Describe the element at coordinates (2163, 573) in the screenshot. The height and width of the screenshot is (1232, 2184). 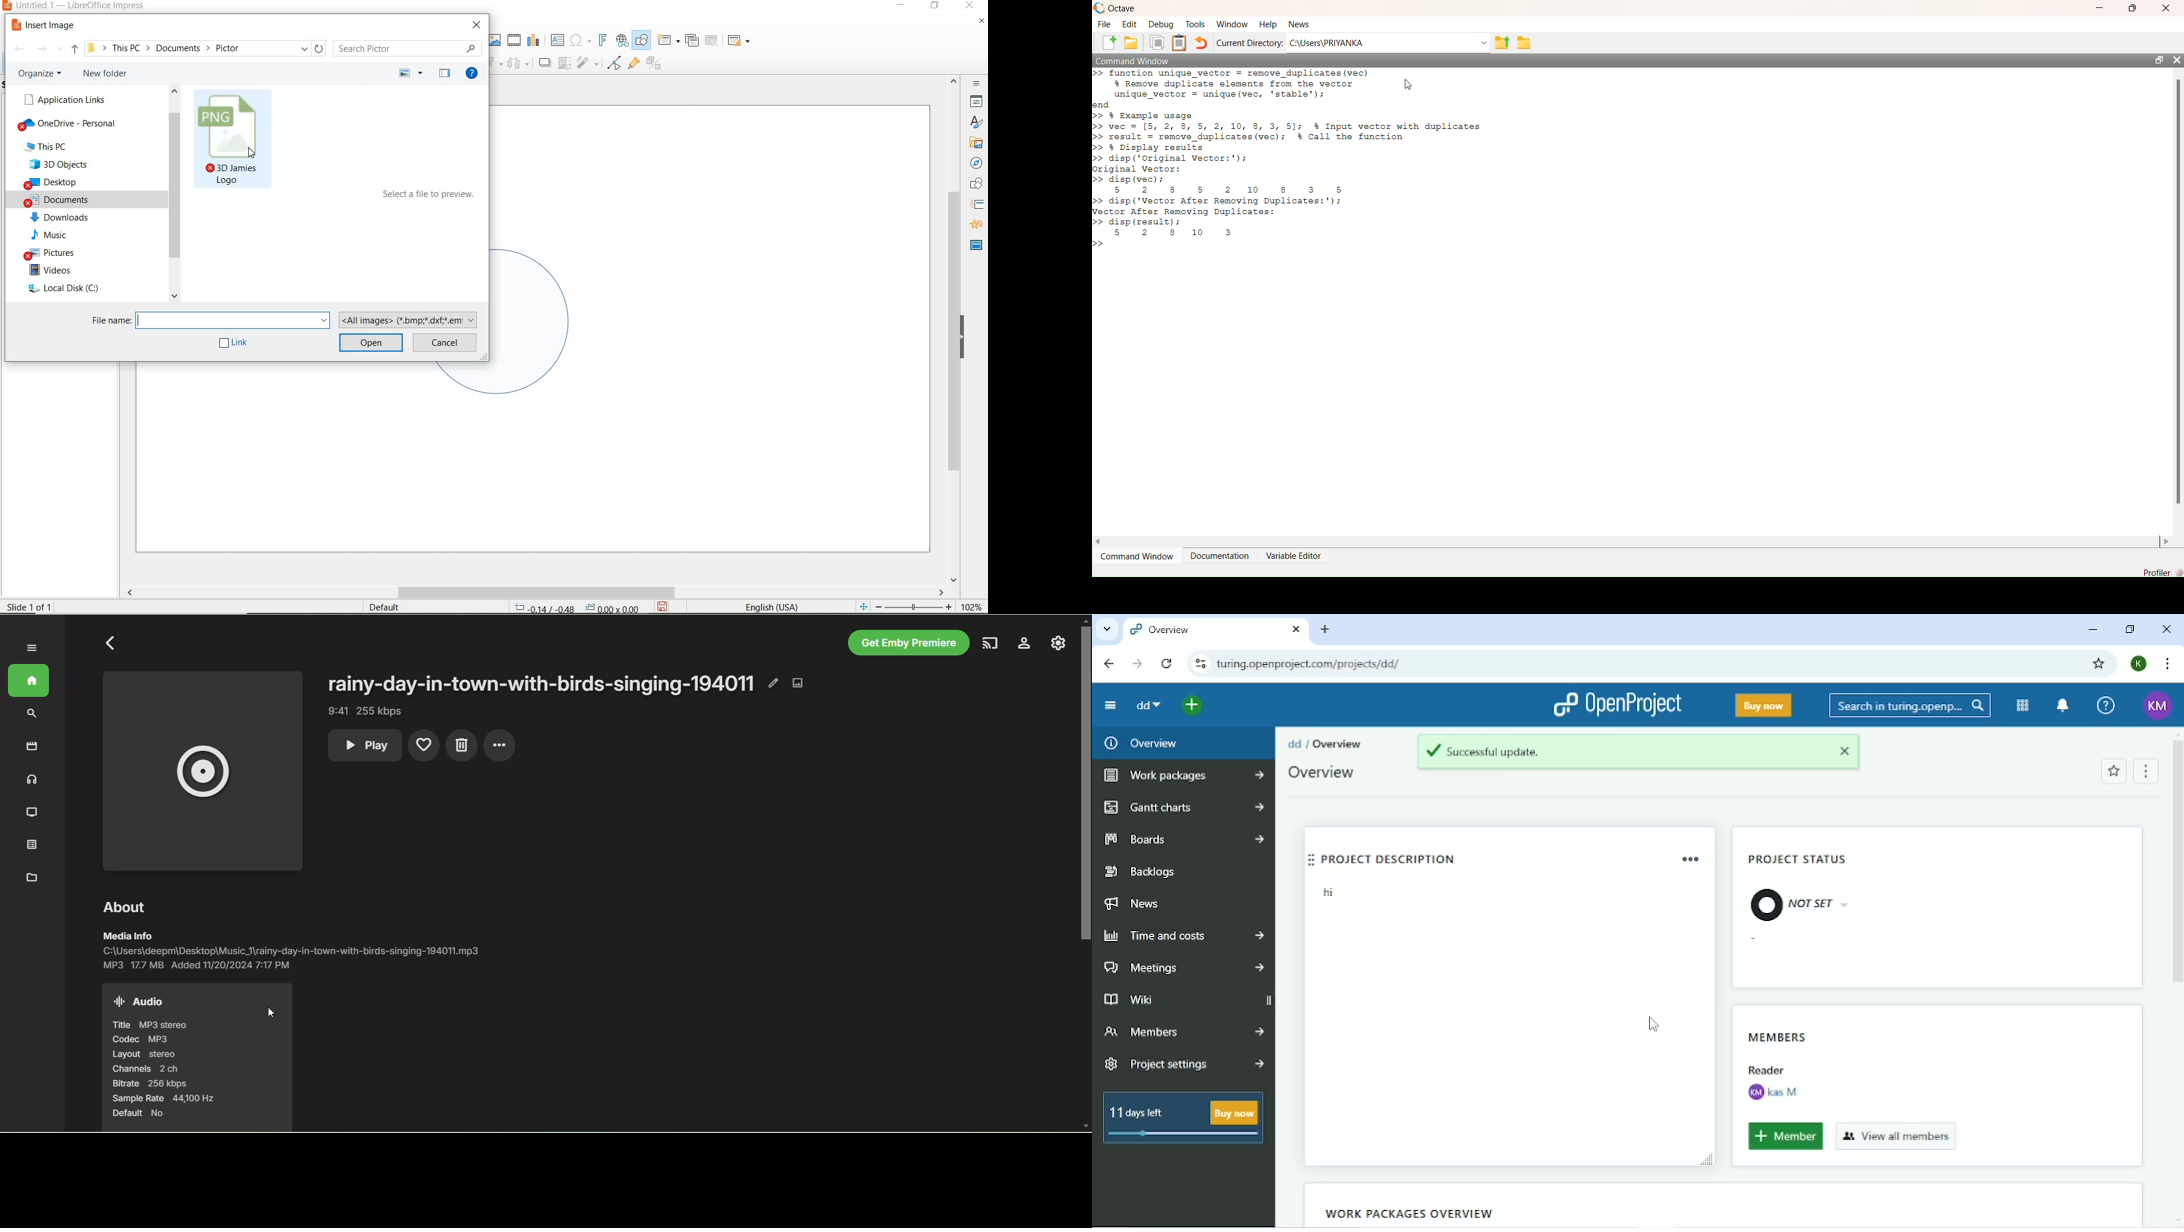
I see `Profiler` at that location.